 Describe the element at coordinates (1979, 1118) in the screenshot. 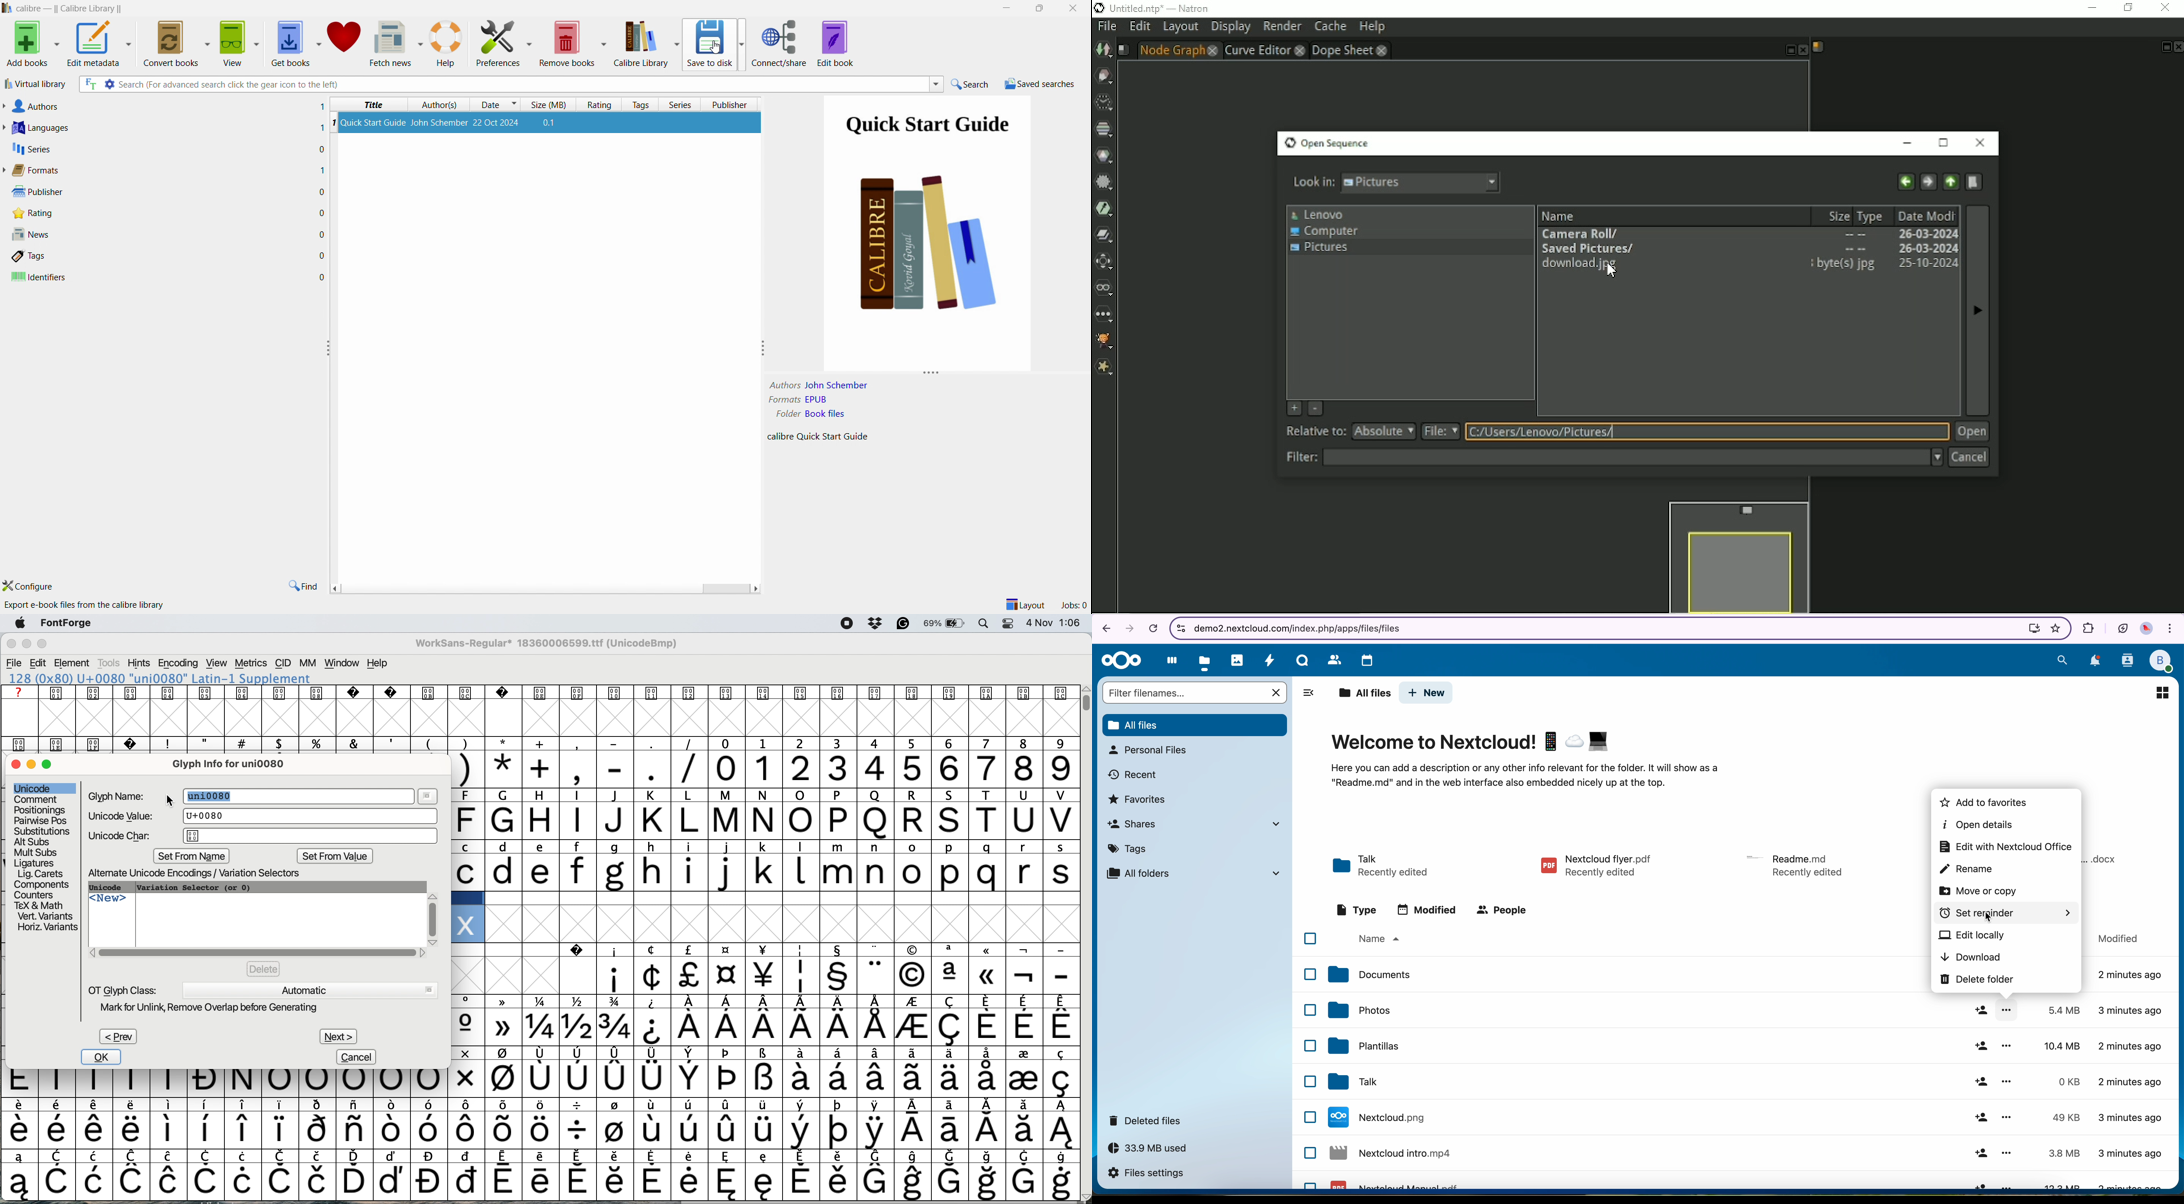

I see `share` at that location.